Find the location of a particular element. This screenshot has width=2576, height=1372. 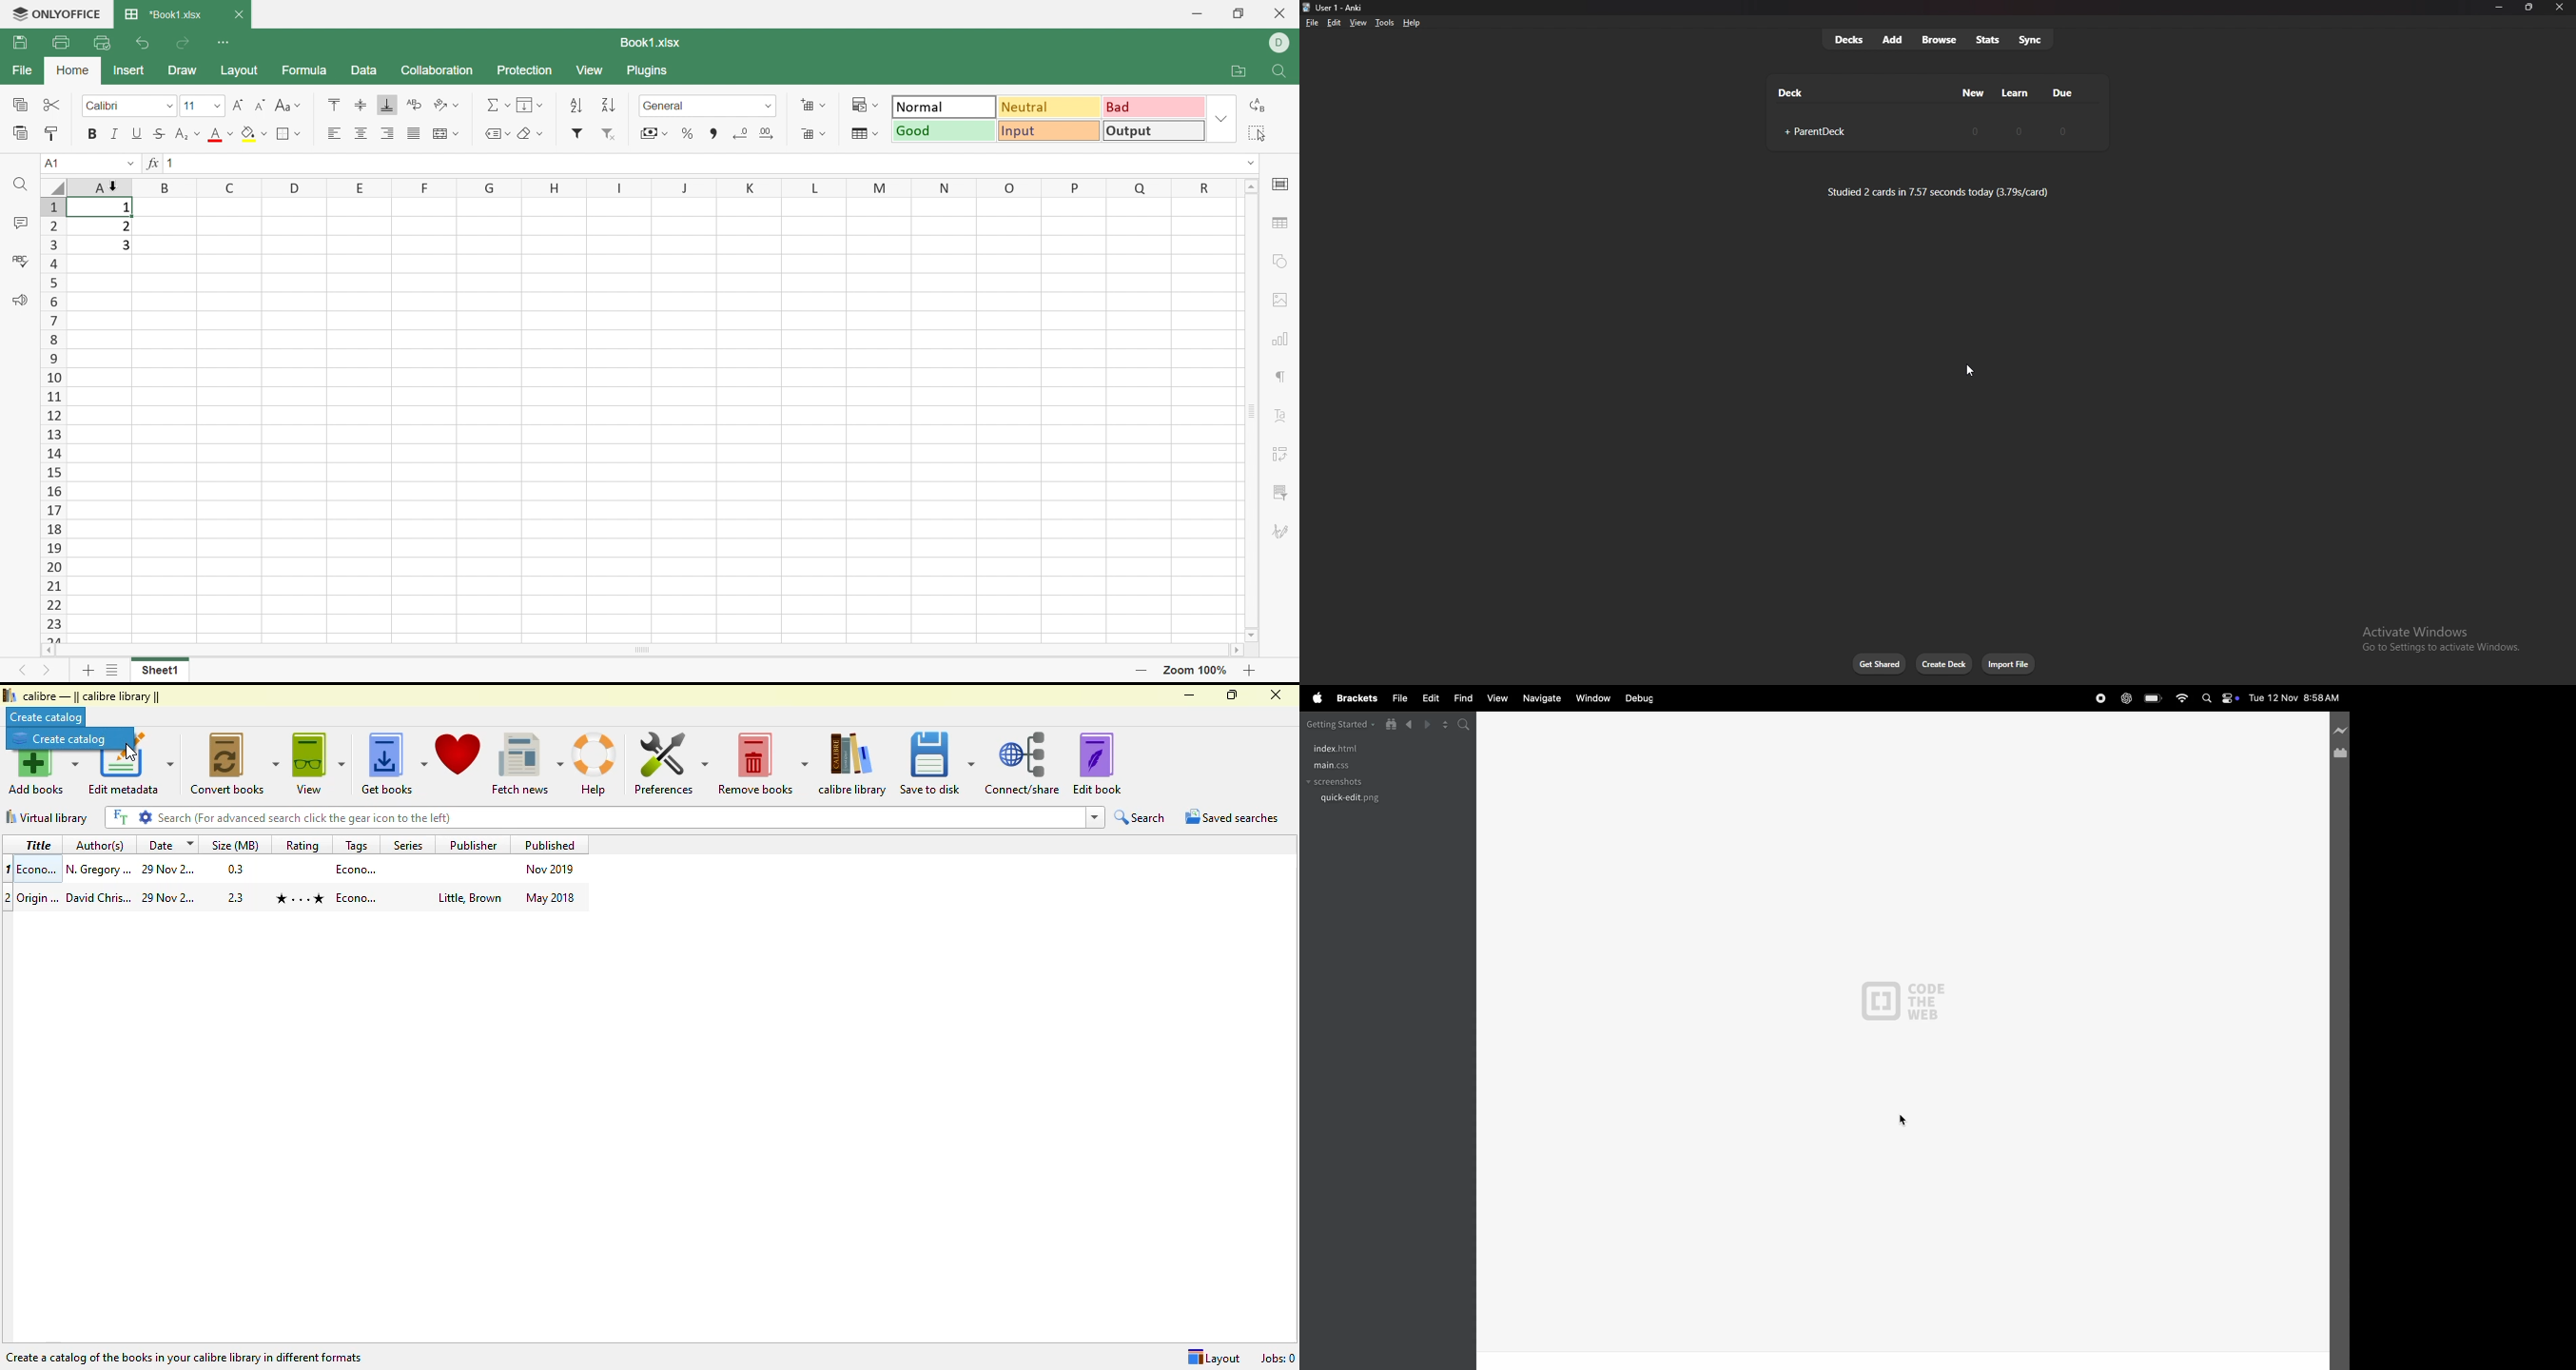

Scroll left is located at coordinates (48, 650).